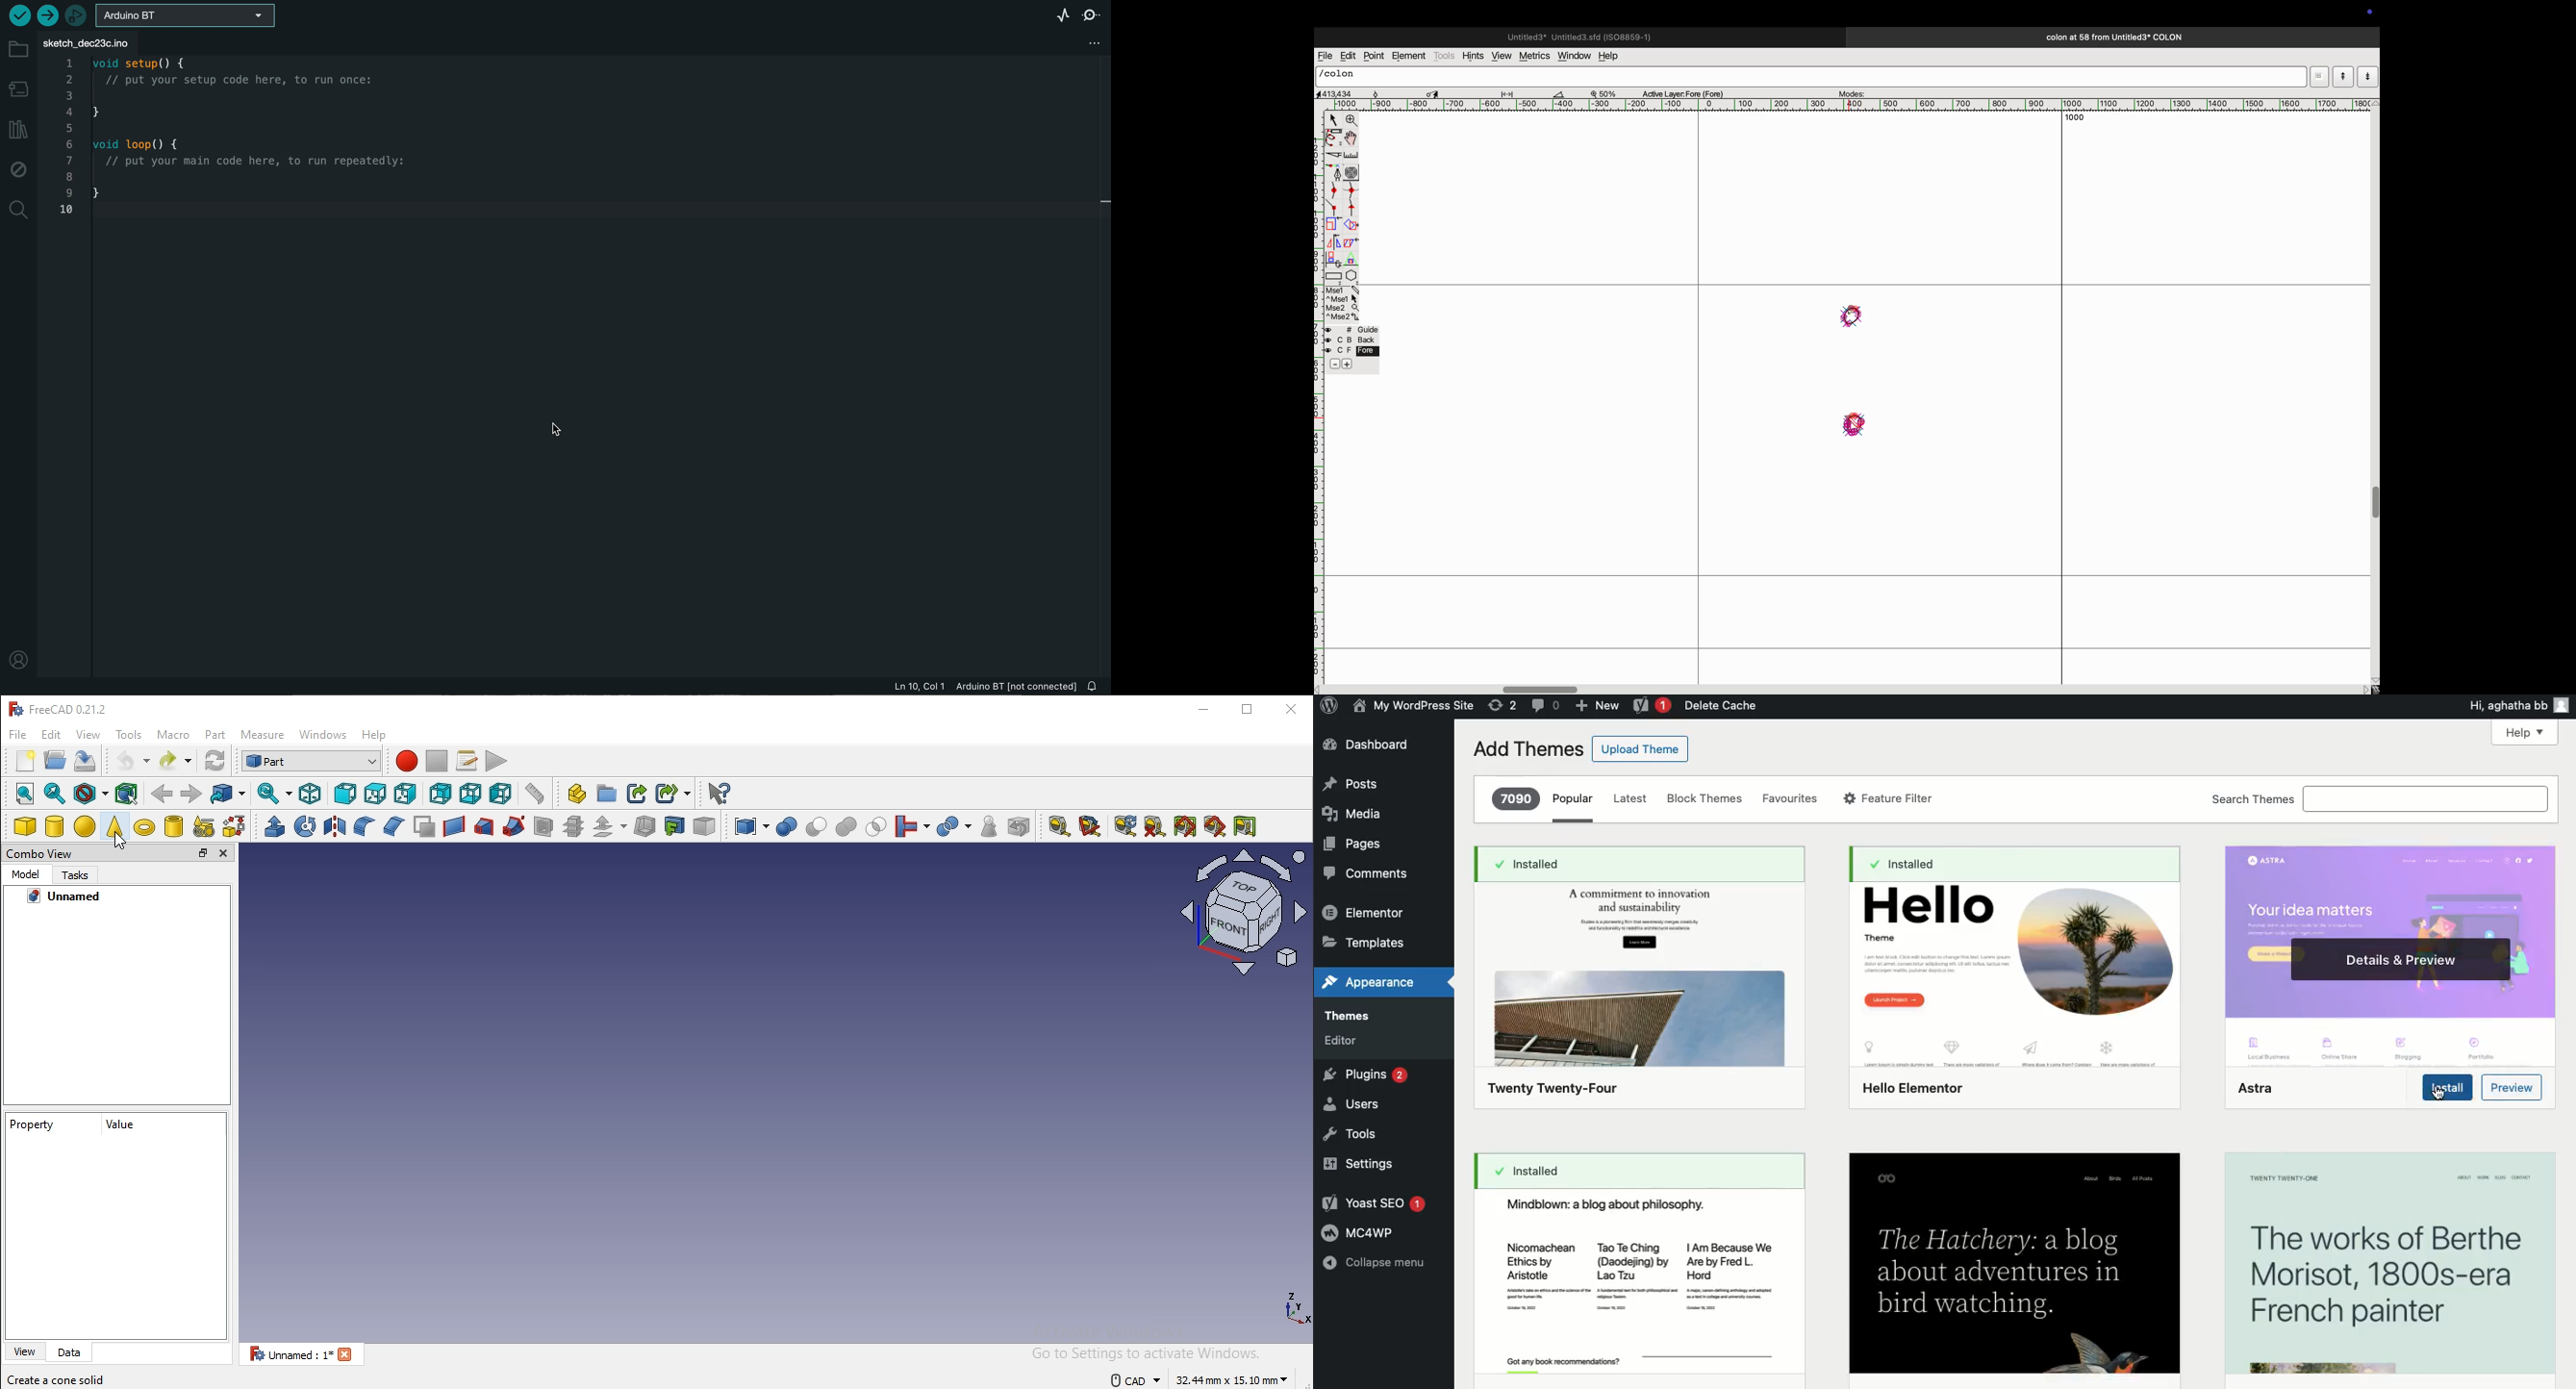 The image size is (2576, 1400). Describe the element at coordinates (575, 825) in the screenshot. I see `cross section` at that location.